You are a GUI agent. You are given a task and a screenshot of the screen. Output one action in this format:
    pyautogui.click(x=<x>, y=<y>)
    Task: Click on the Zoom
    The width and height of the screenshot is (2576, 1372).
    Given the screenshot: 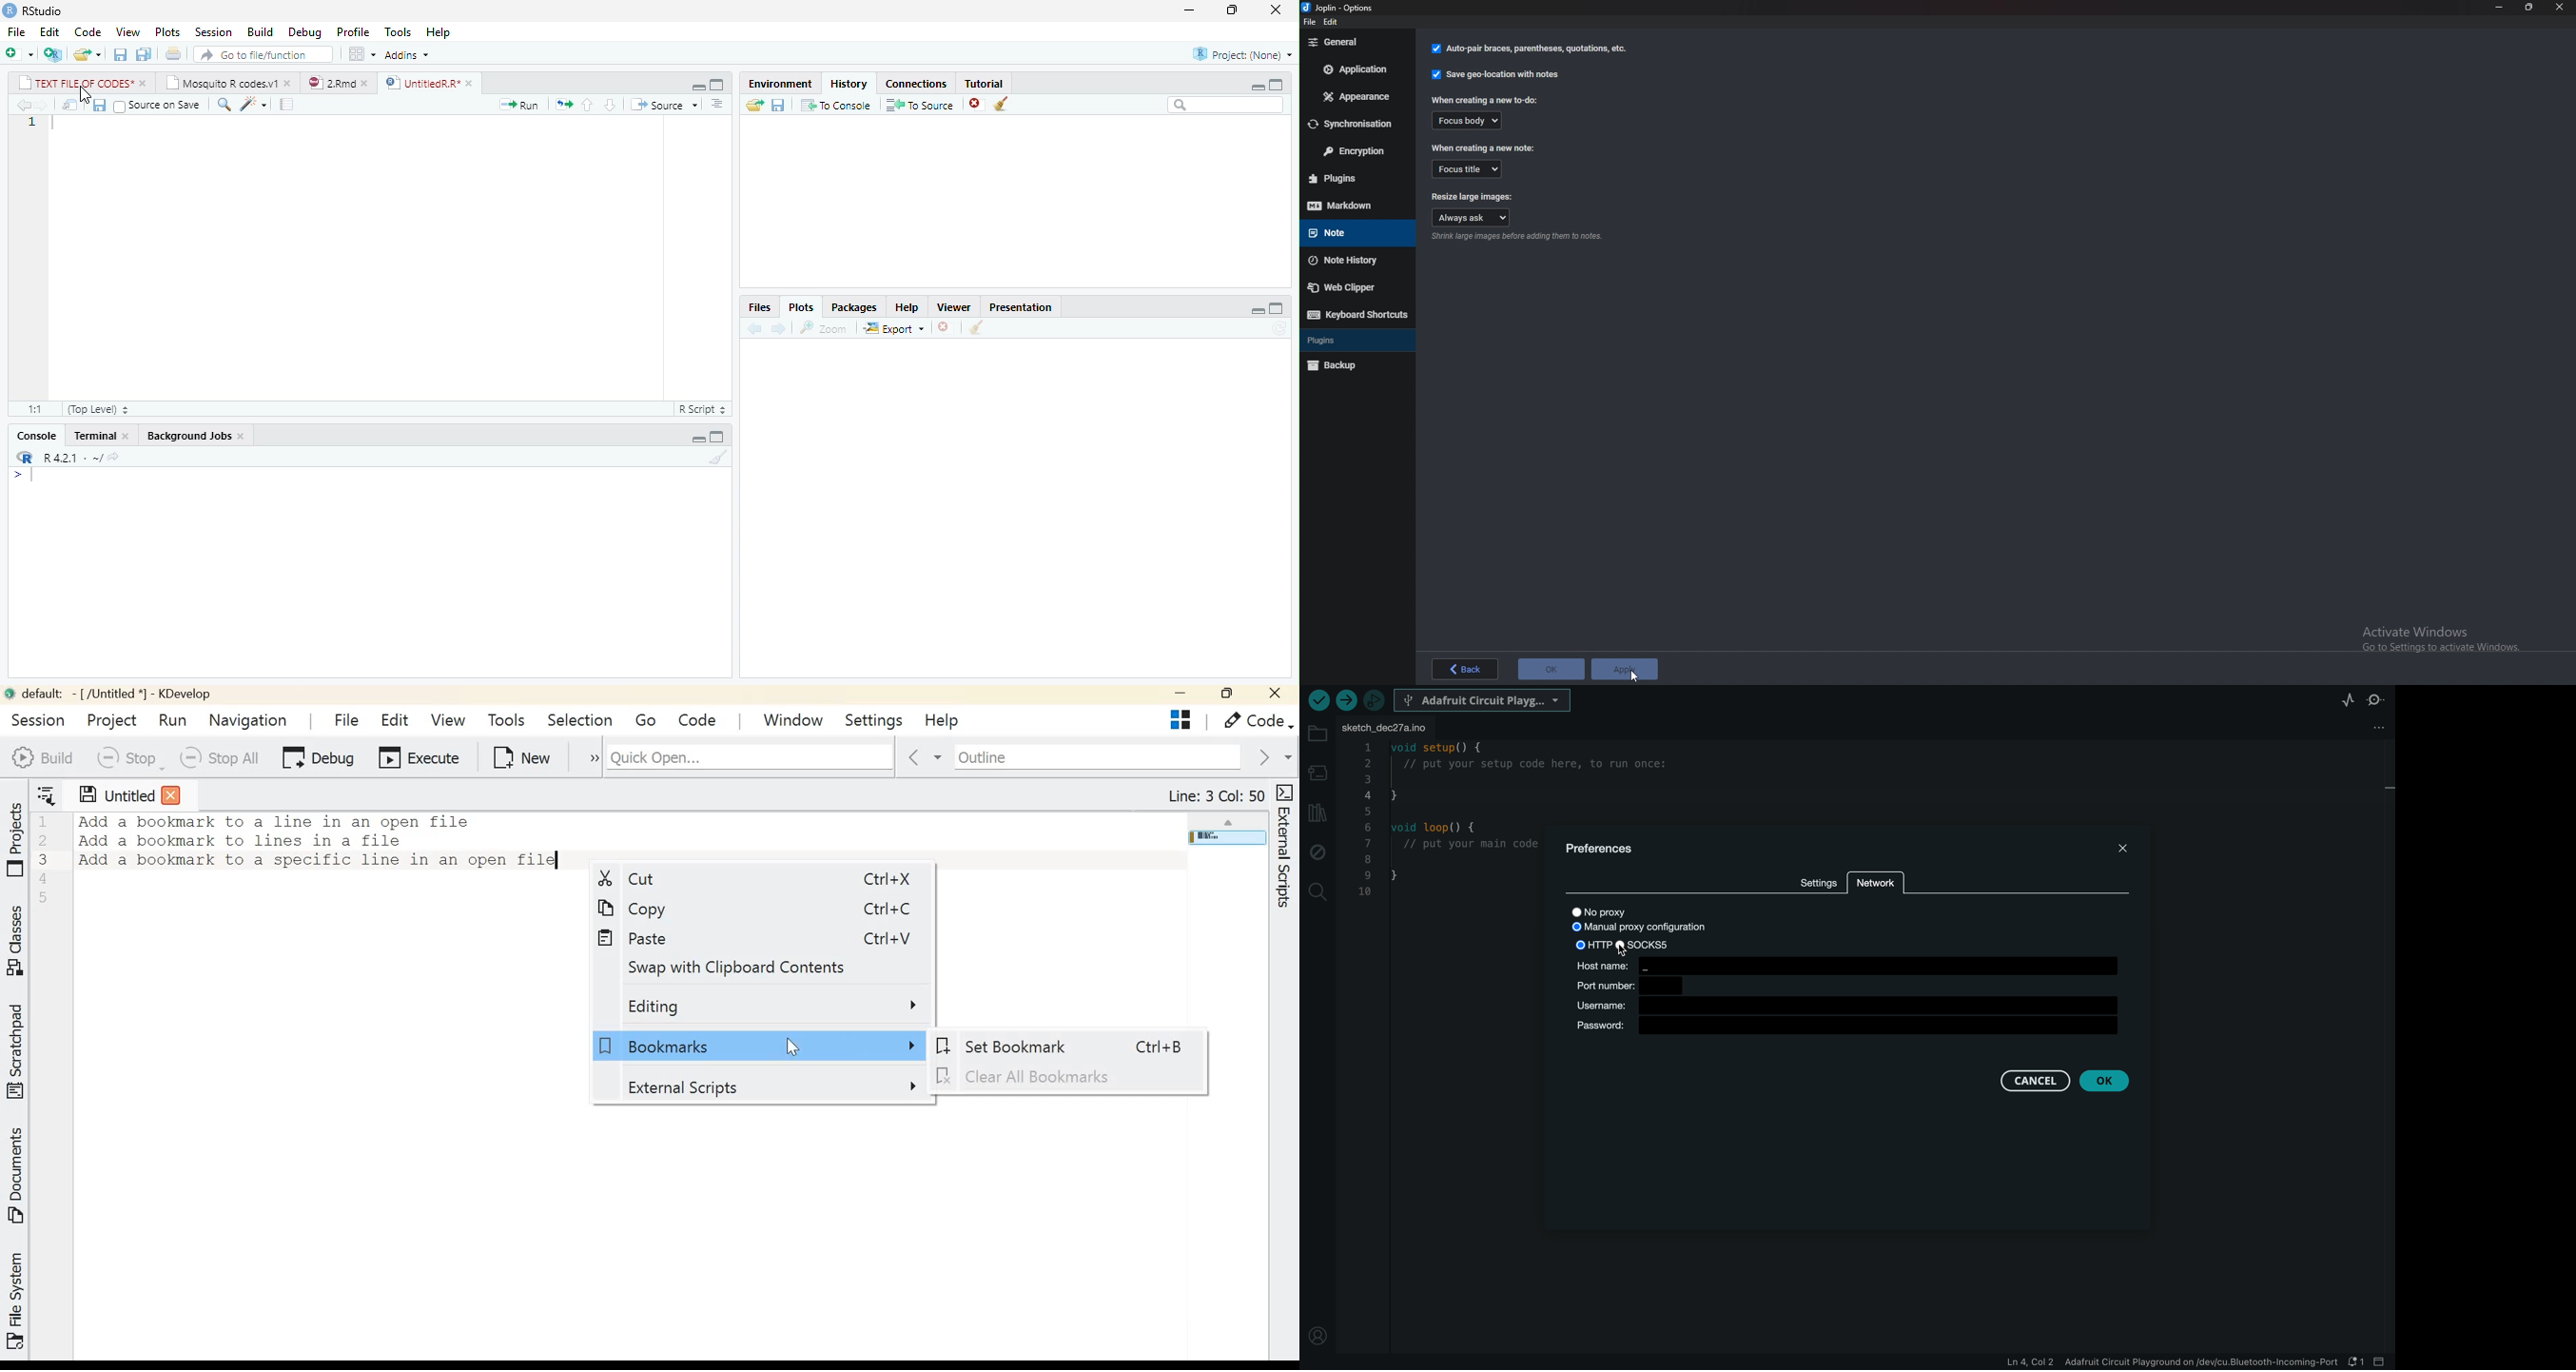 What is the action you would take?
    pyautogui.click(x=824, y=328)
    